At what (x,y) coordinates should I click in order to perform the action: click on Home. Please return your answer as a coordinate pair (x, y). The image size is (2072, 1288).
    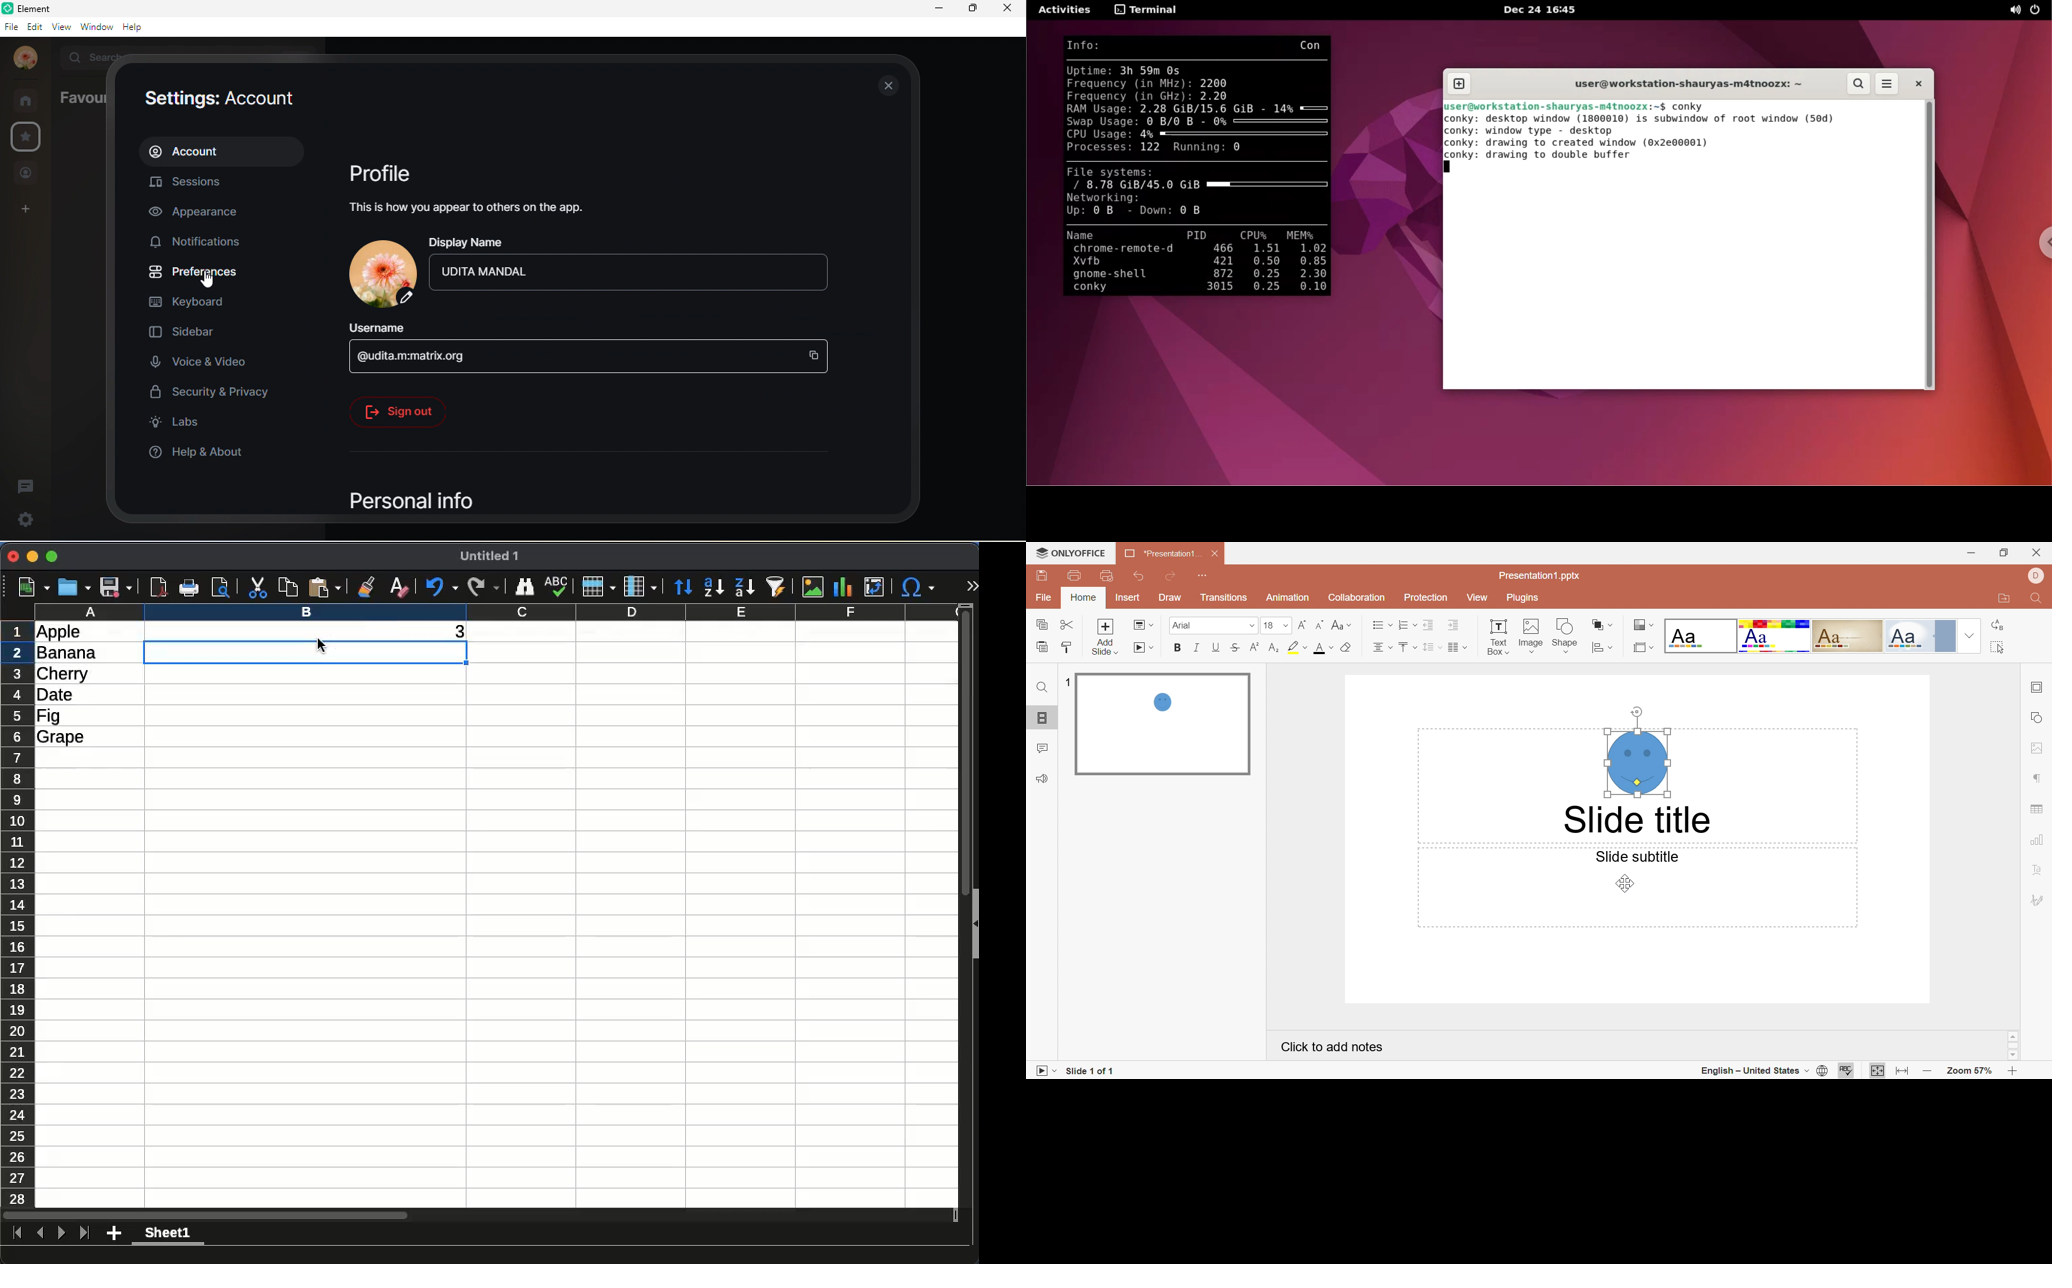
    Looking at the image, I should click on (1084, 597).